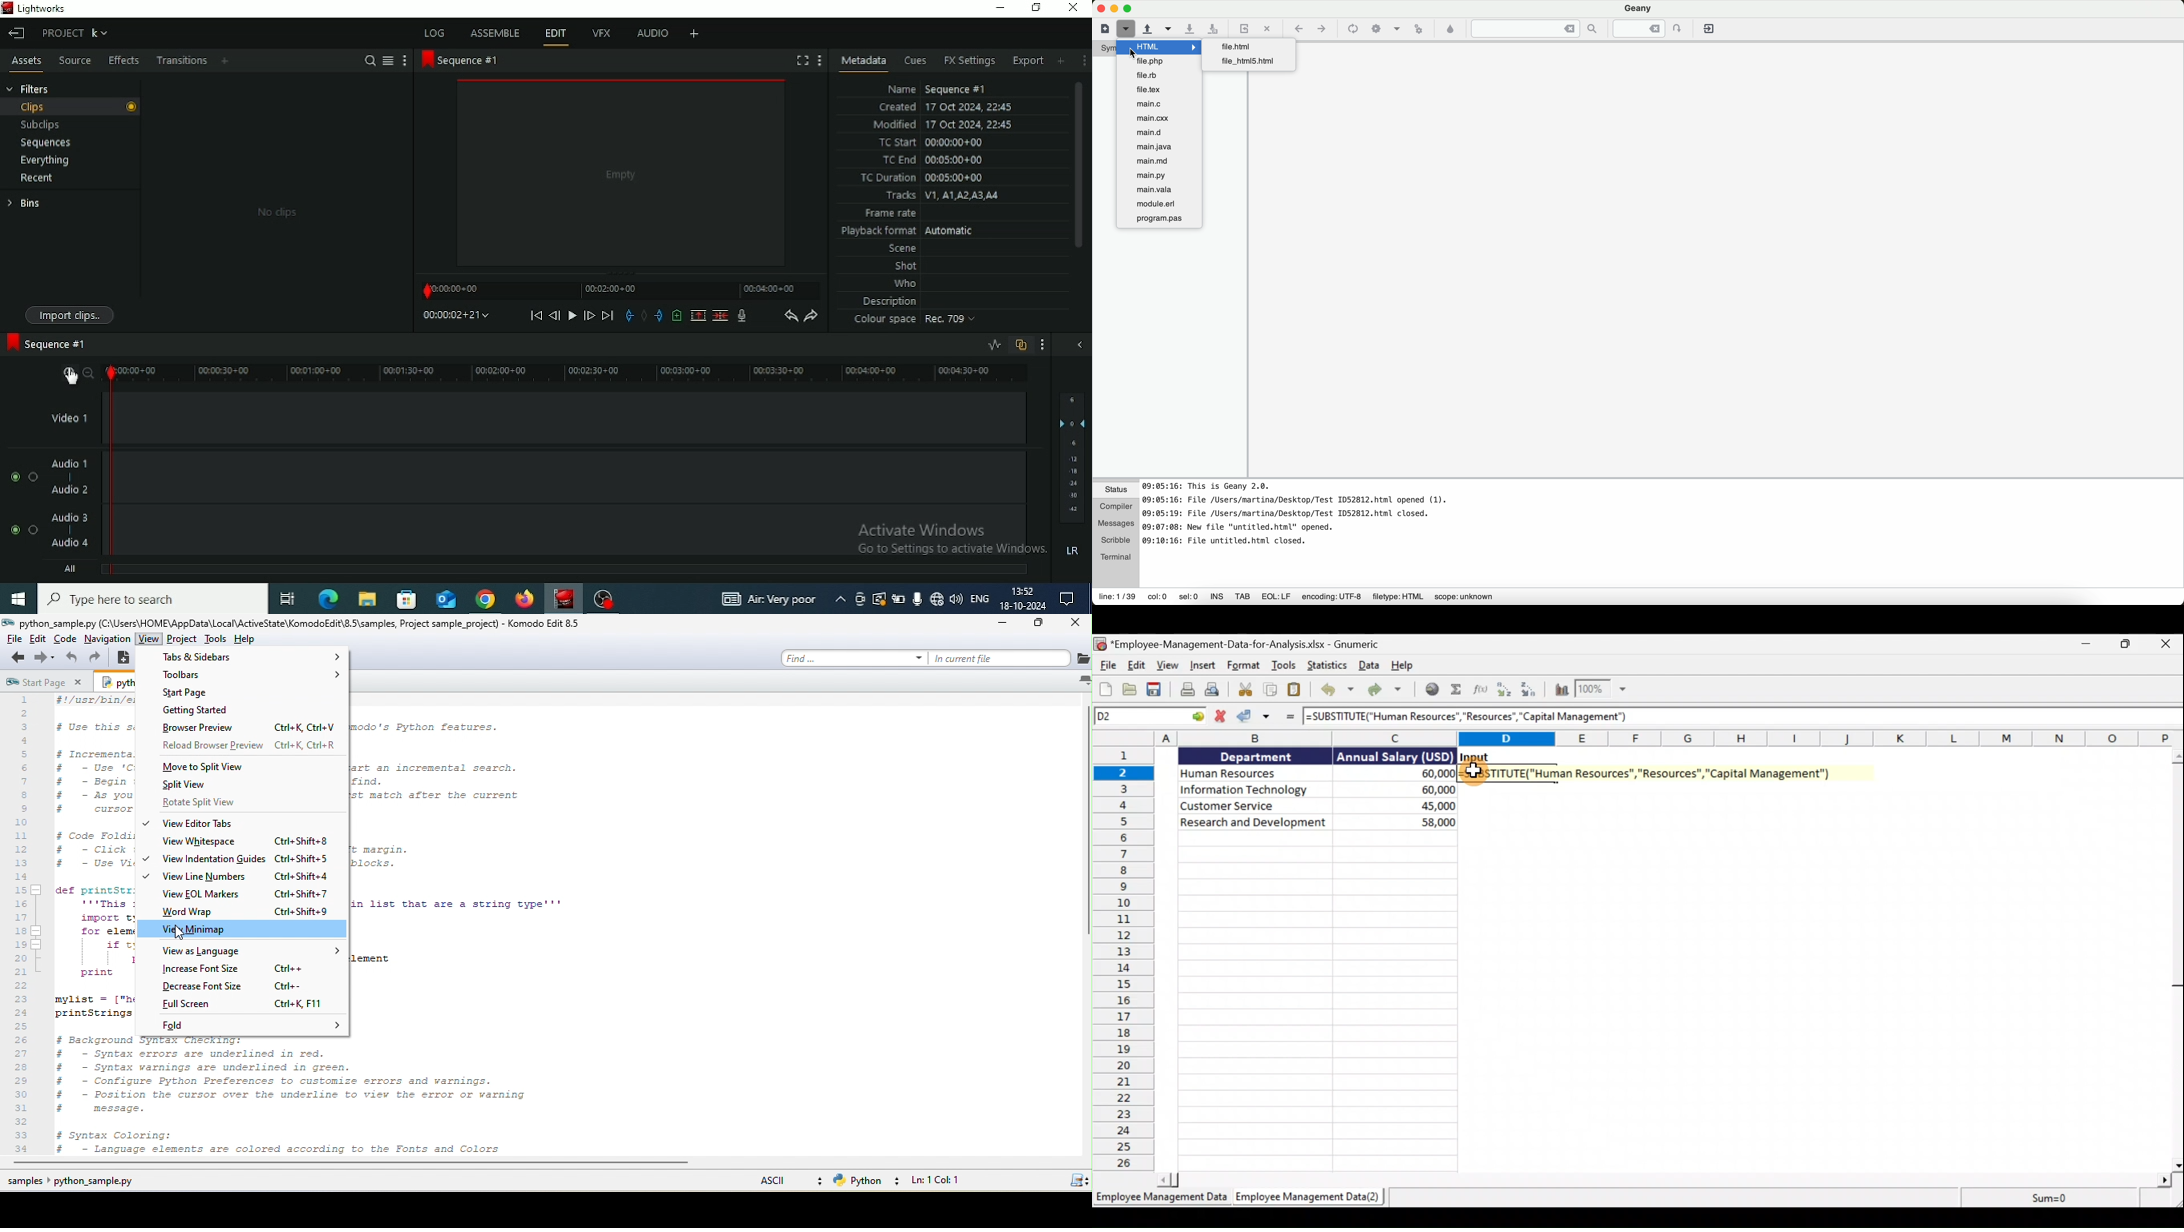 The image size is (2184, 1232). Describe the element at coordinates (153, 598) in the screenshot. I see `Type here to search` at that location.